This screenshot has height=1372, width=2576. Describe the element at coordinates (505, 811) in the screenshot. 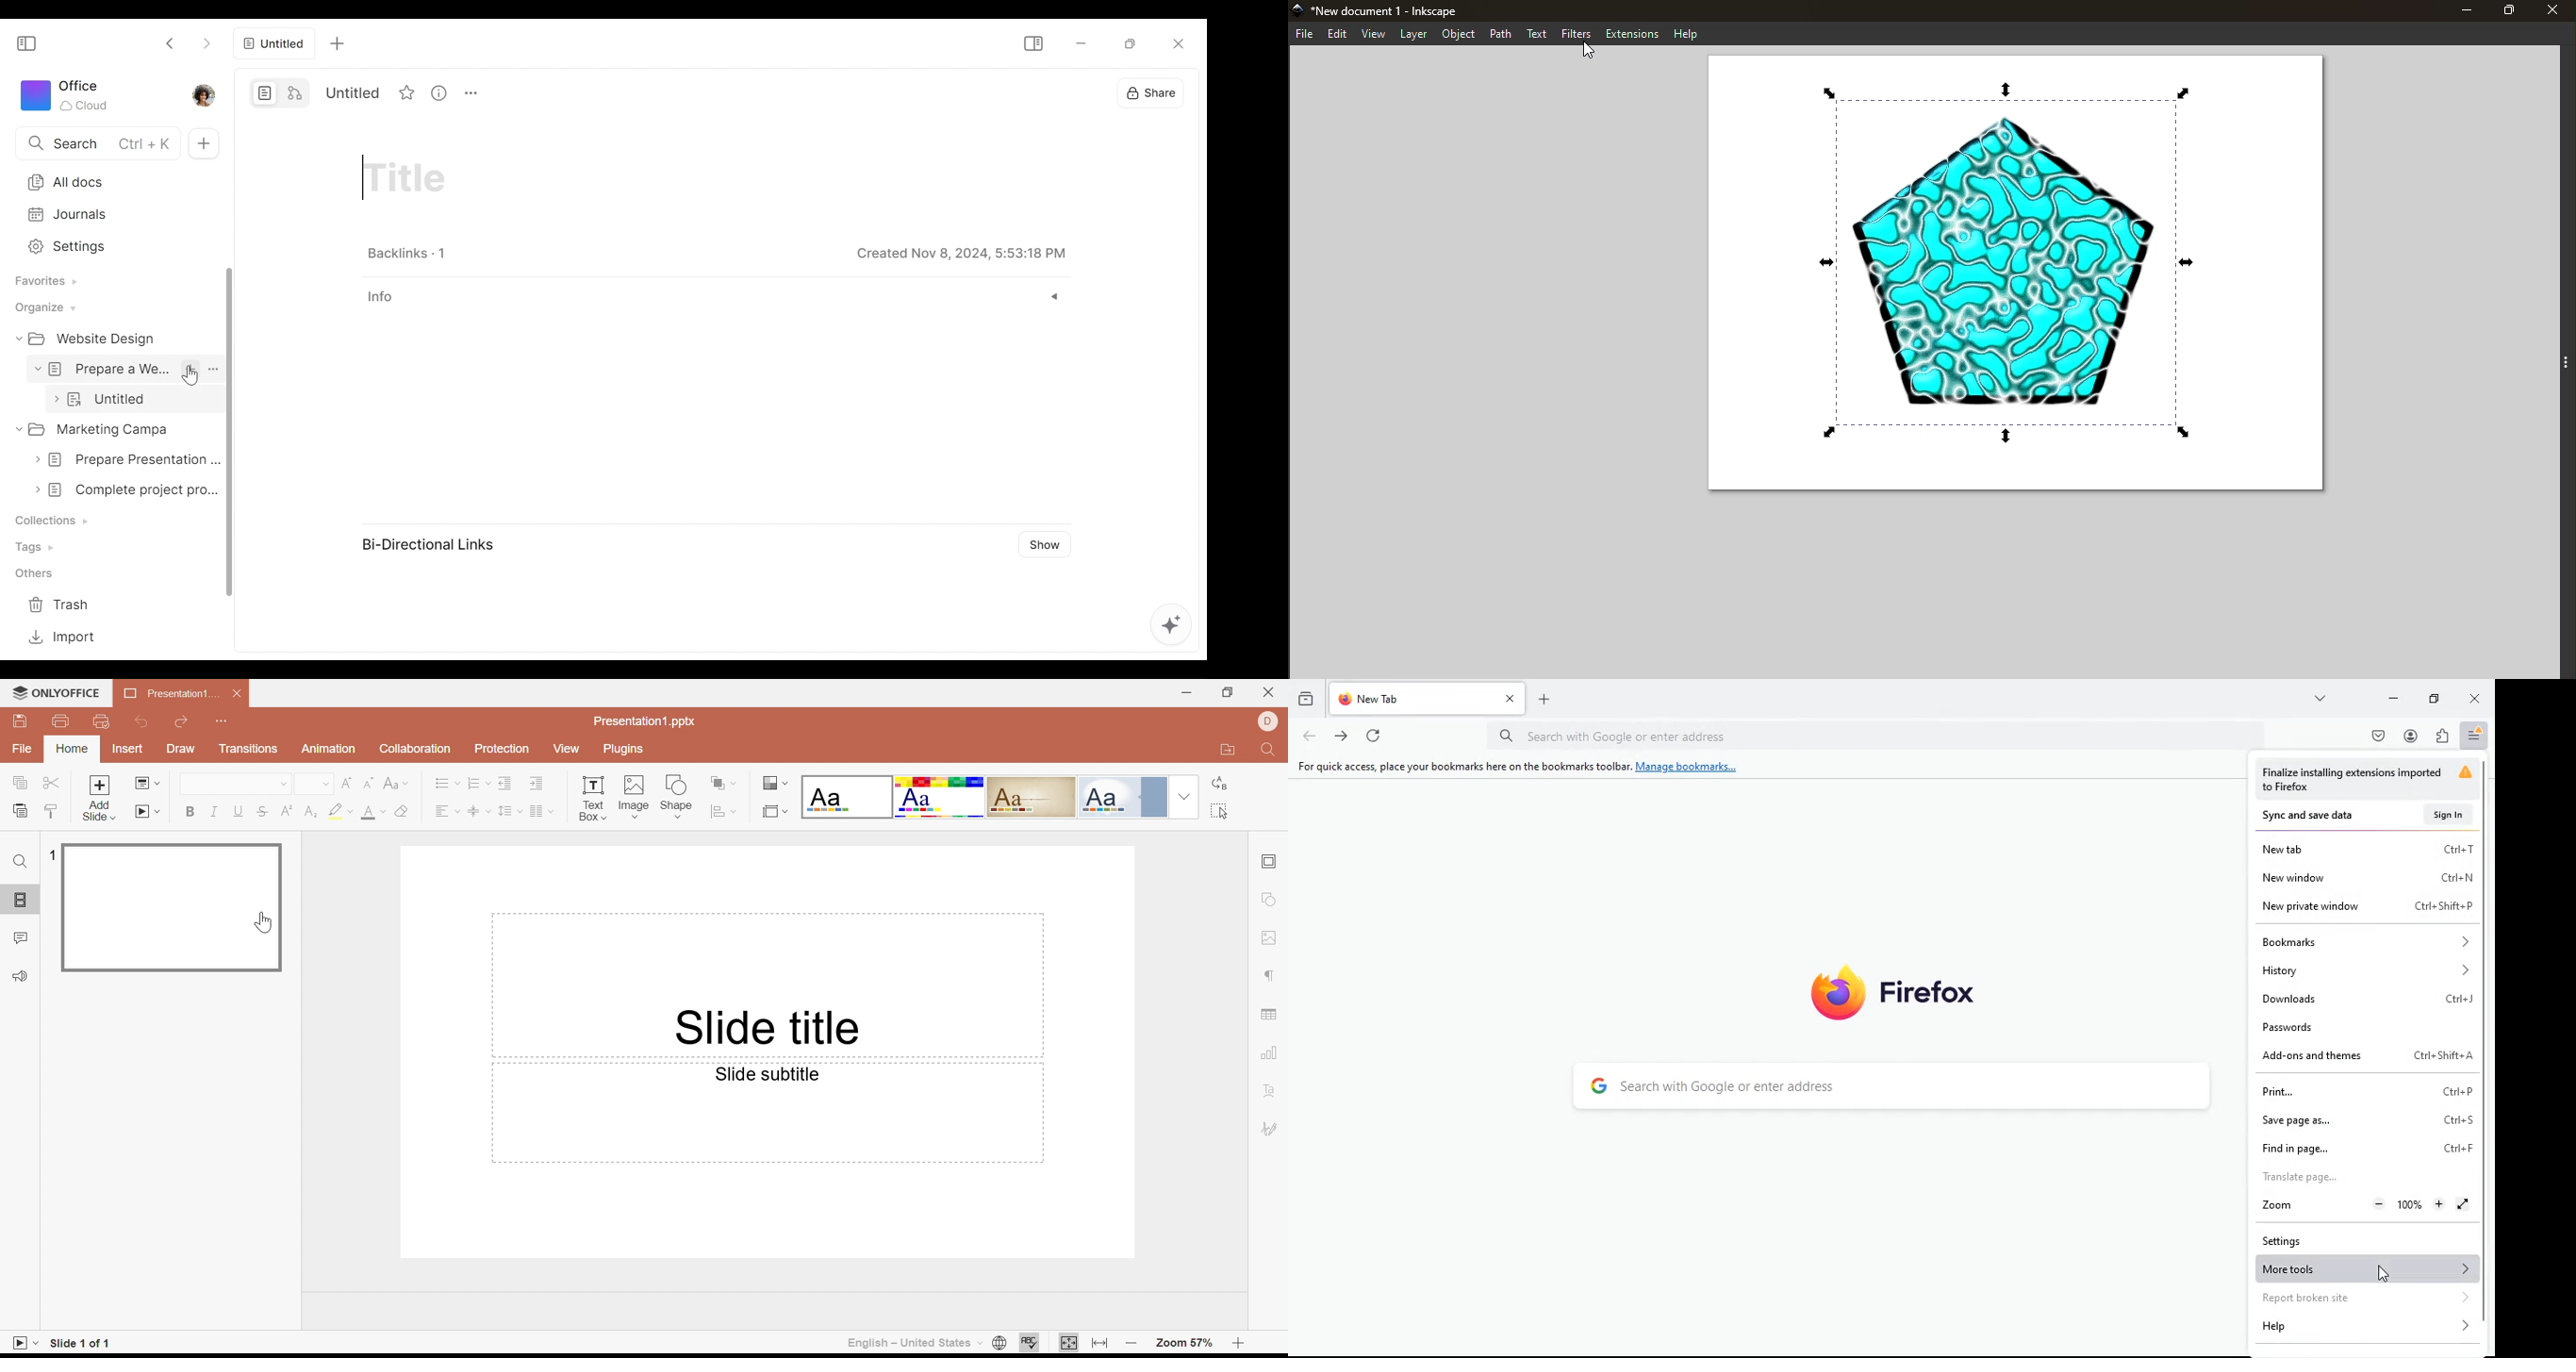

I see `Line spacing` at that location.